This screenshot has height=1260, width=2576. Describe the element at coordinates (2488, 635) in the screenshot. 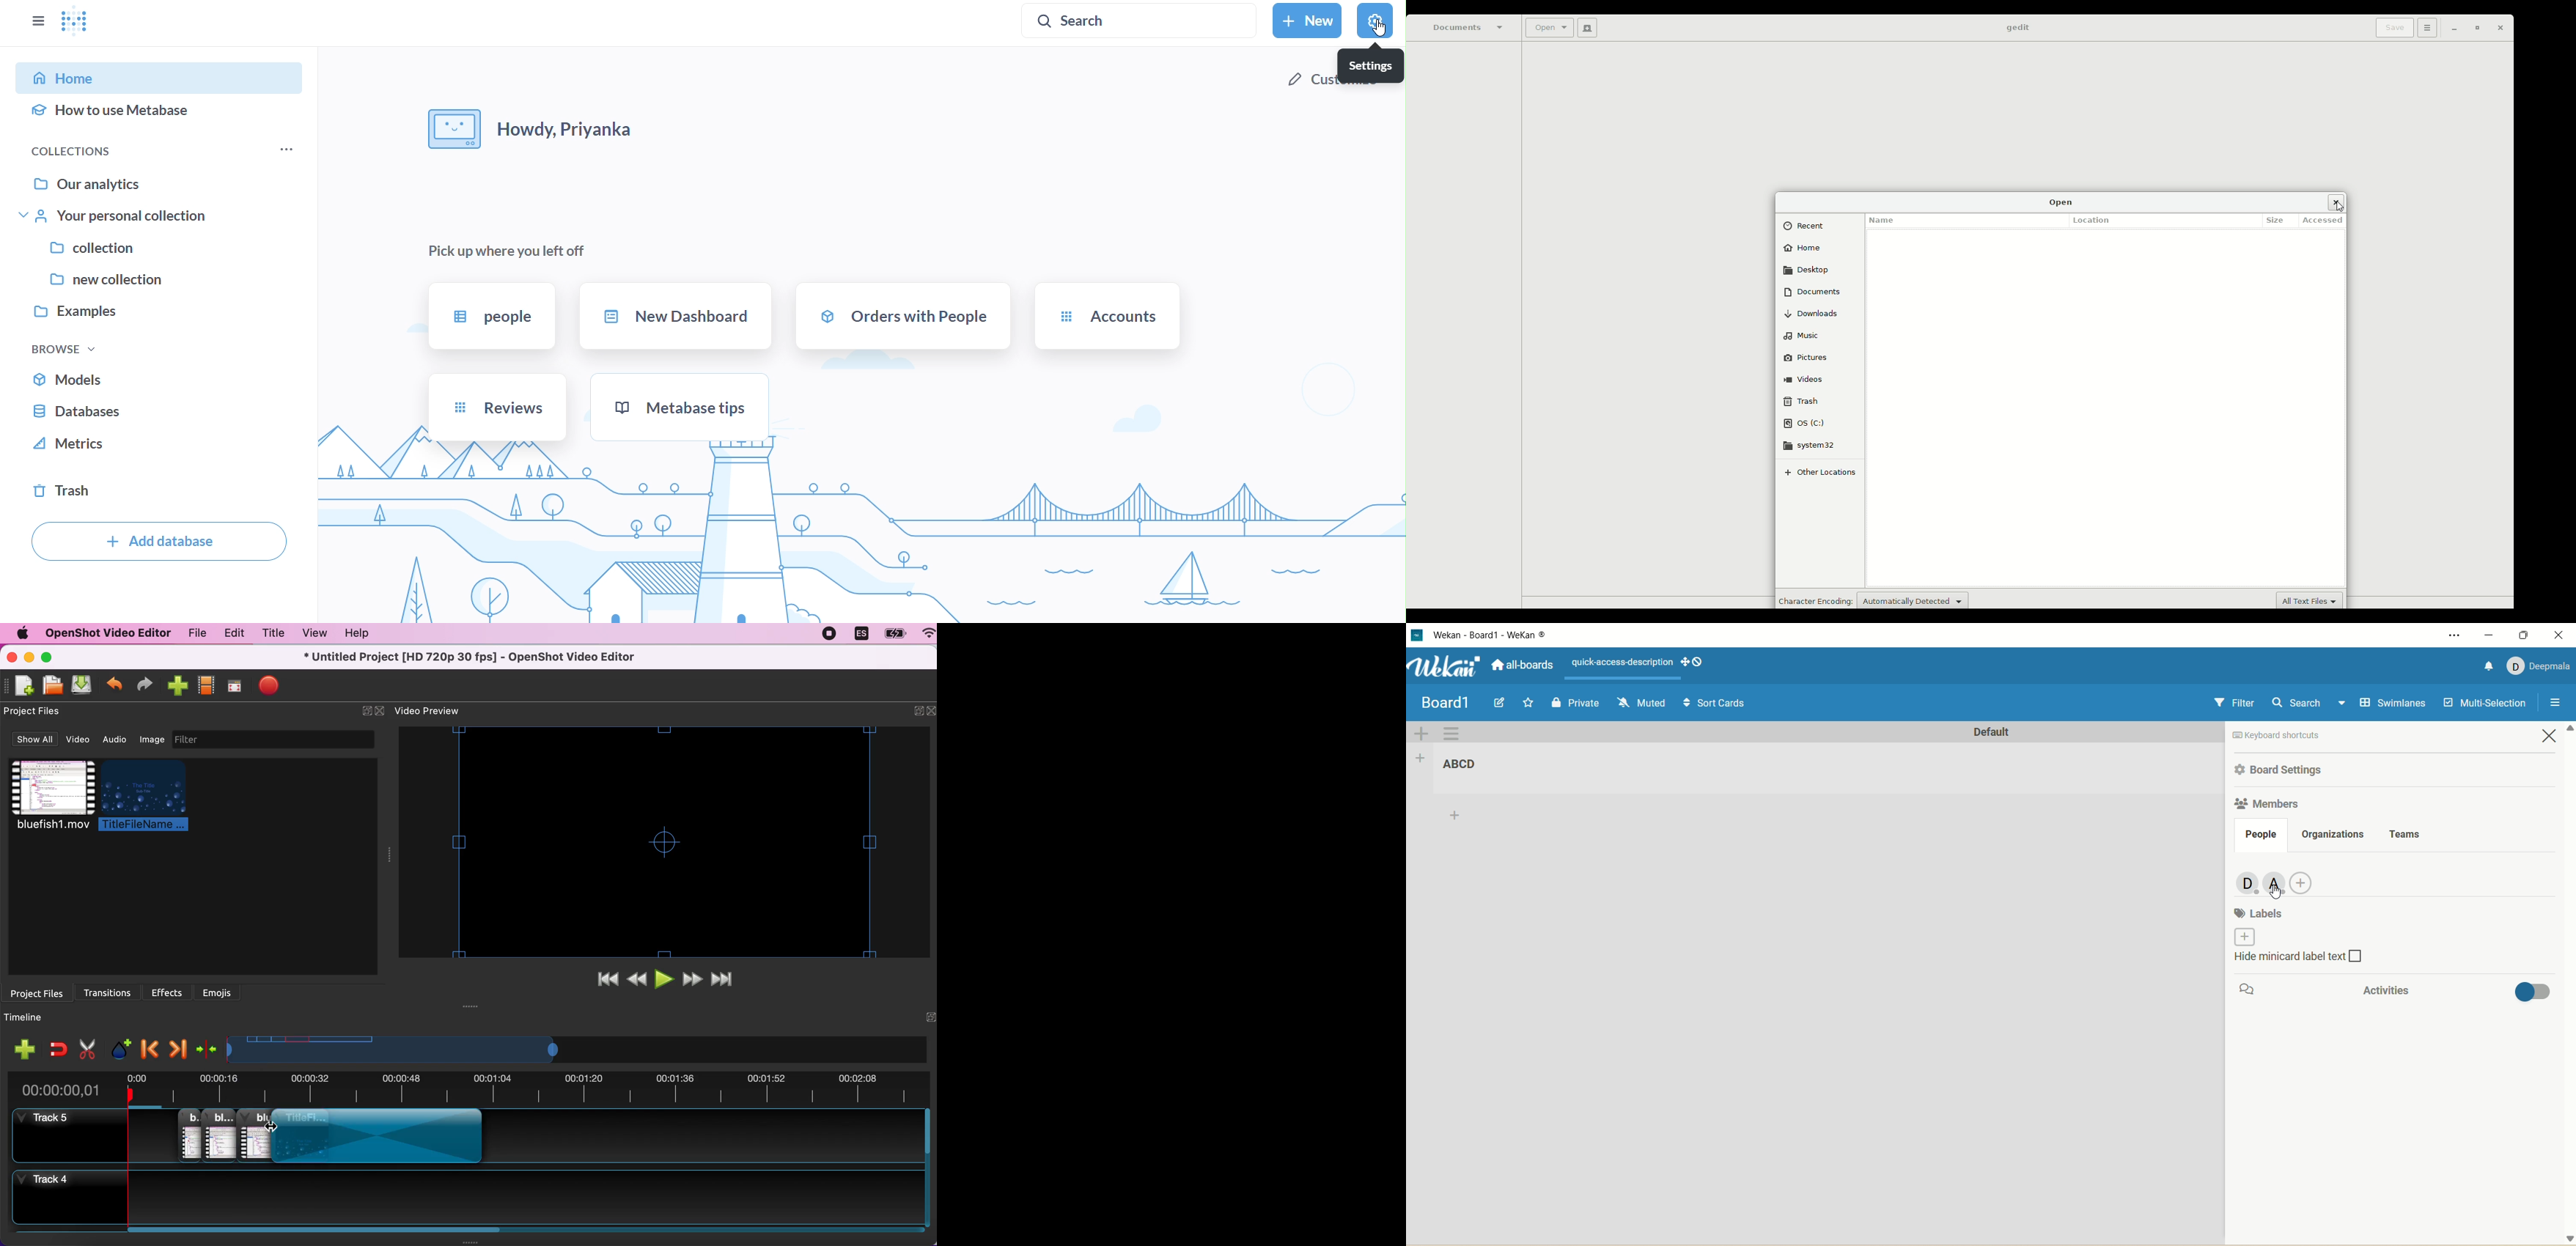

I see `minimize` at that location.